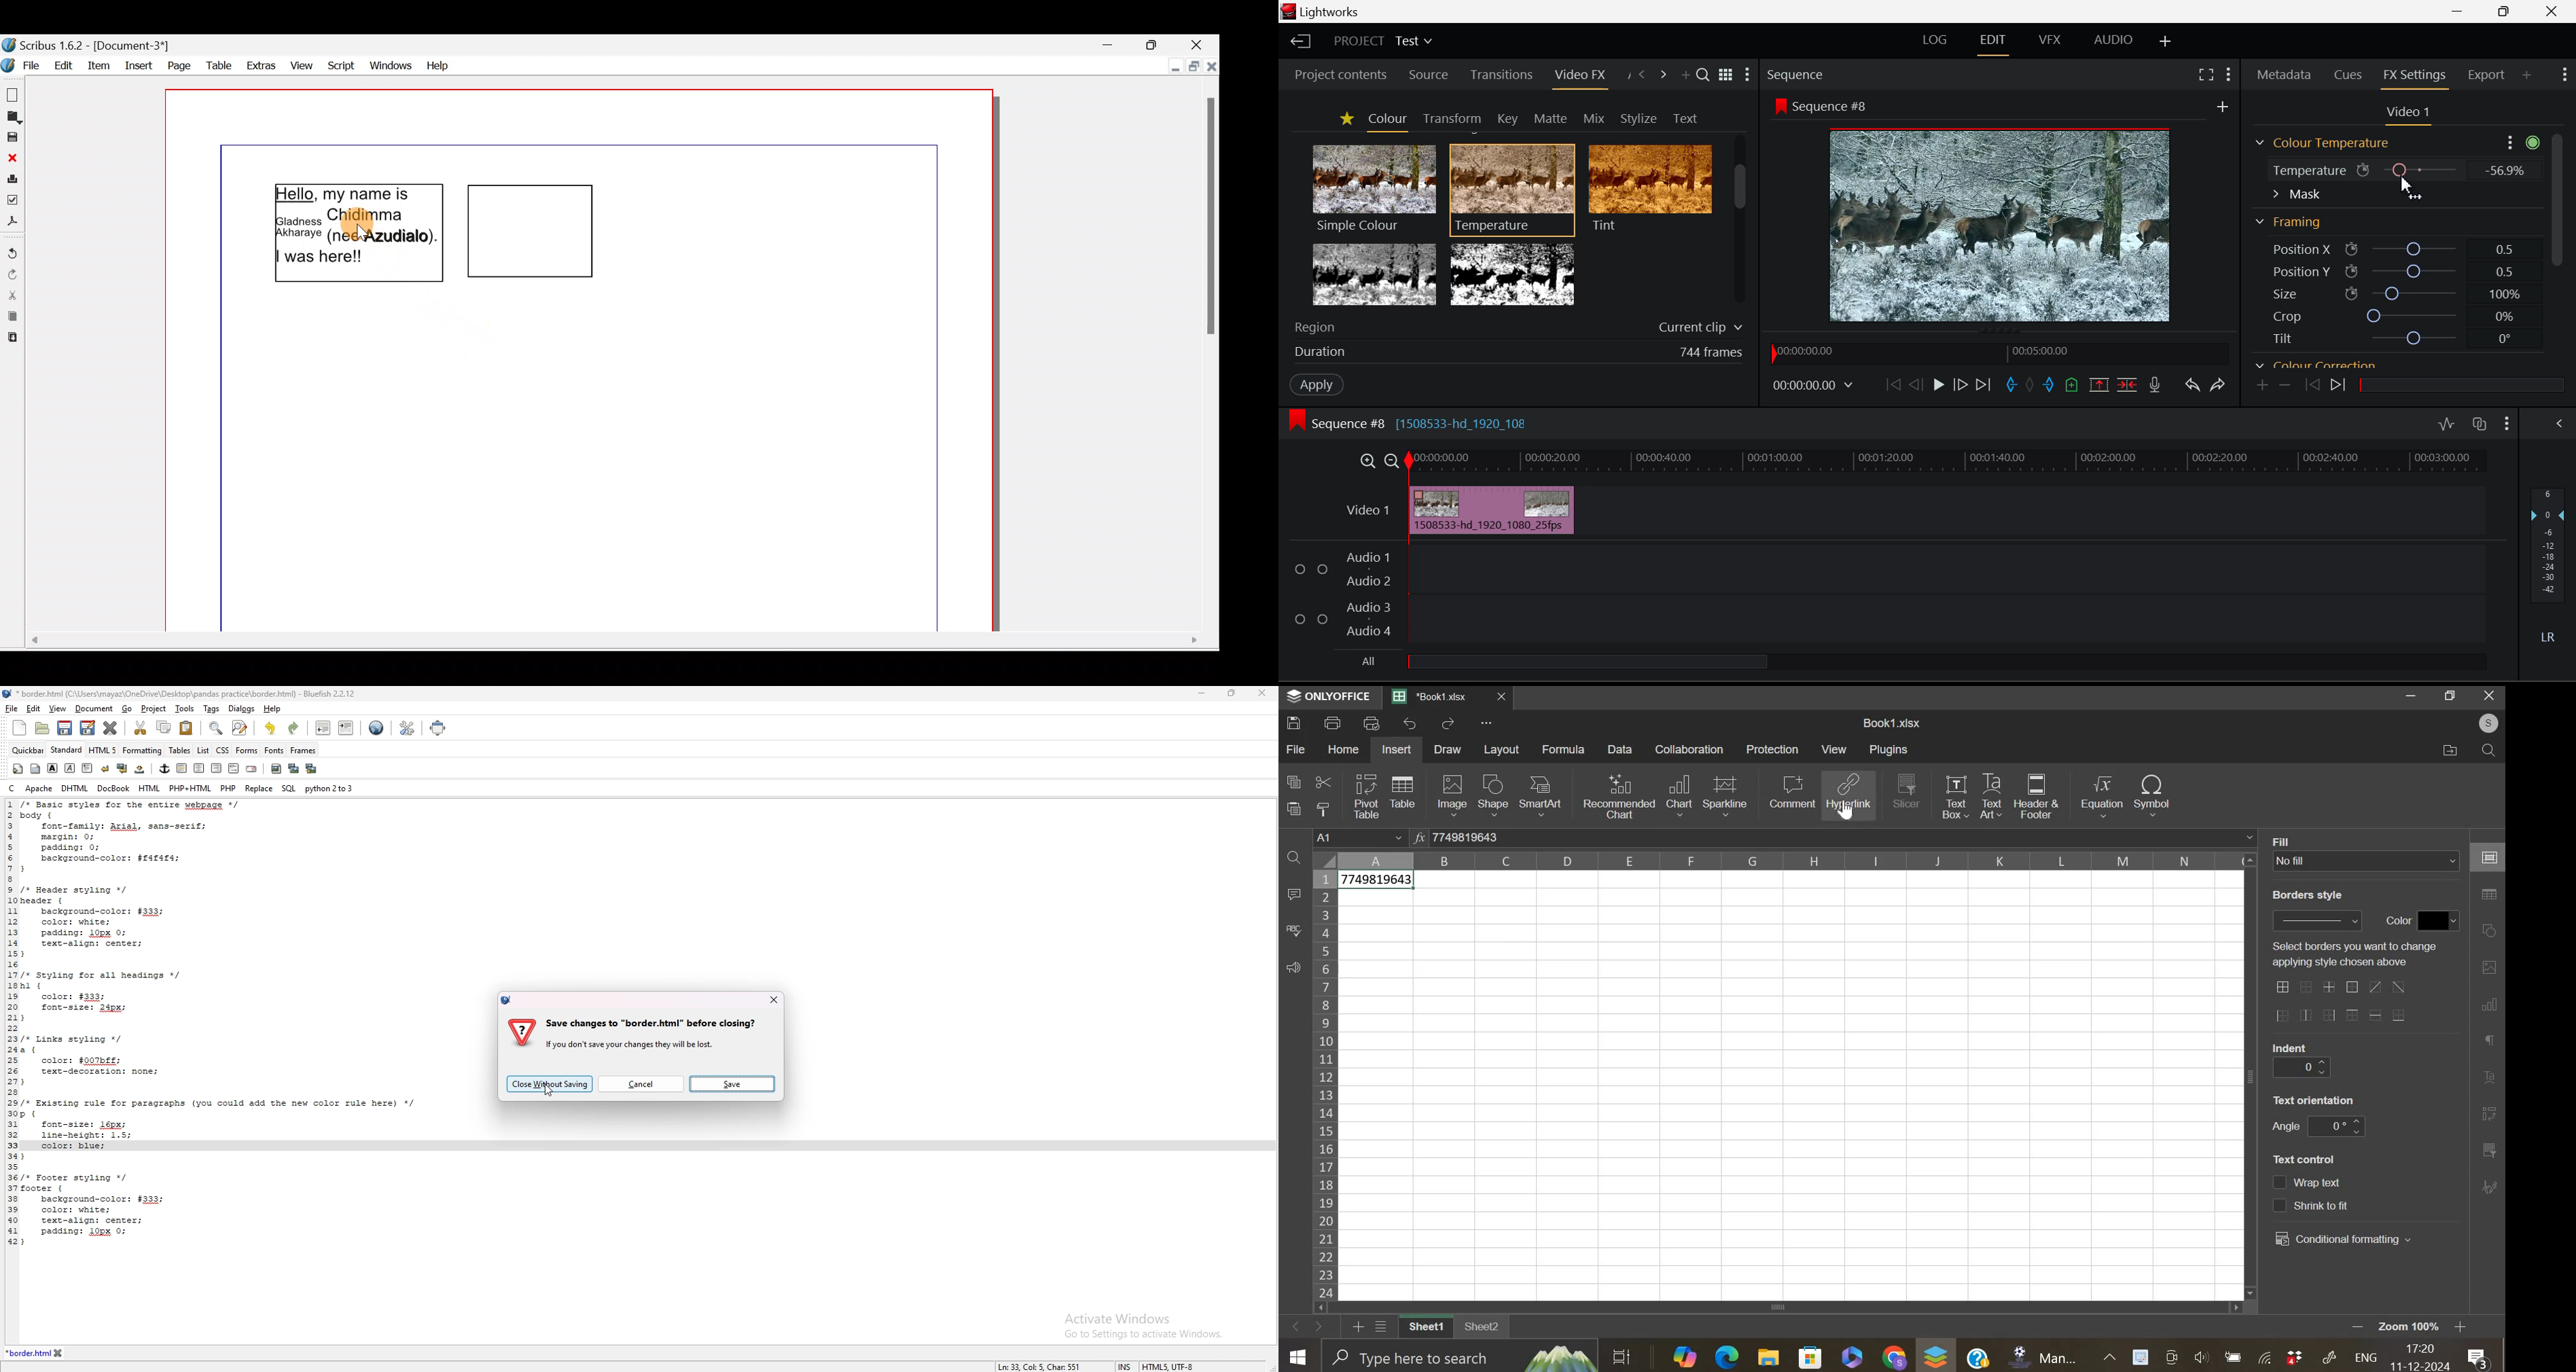 The width and height of the screenshot is (2576, 1372). What do you see at coordinates (18, 769) in the screenshot?
I see `quickstart` at bounding box center [18, 769].